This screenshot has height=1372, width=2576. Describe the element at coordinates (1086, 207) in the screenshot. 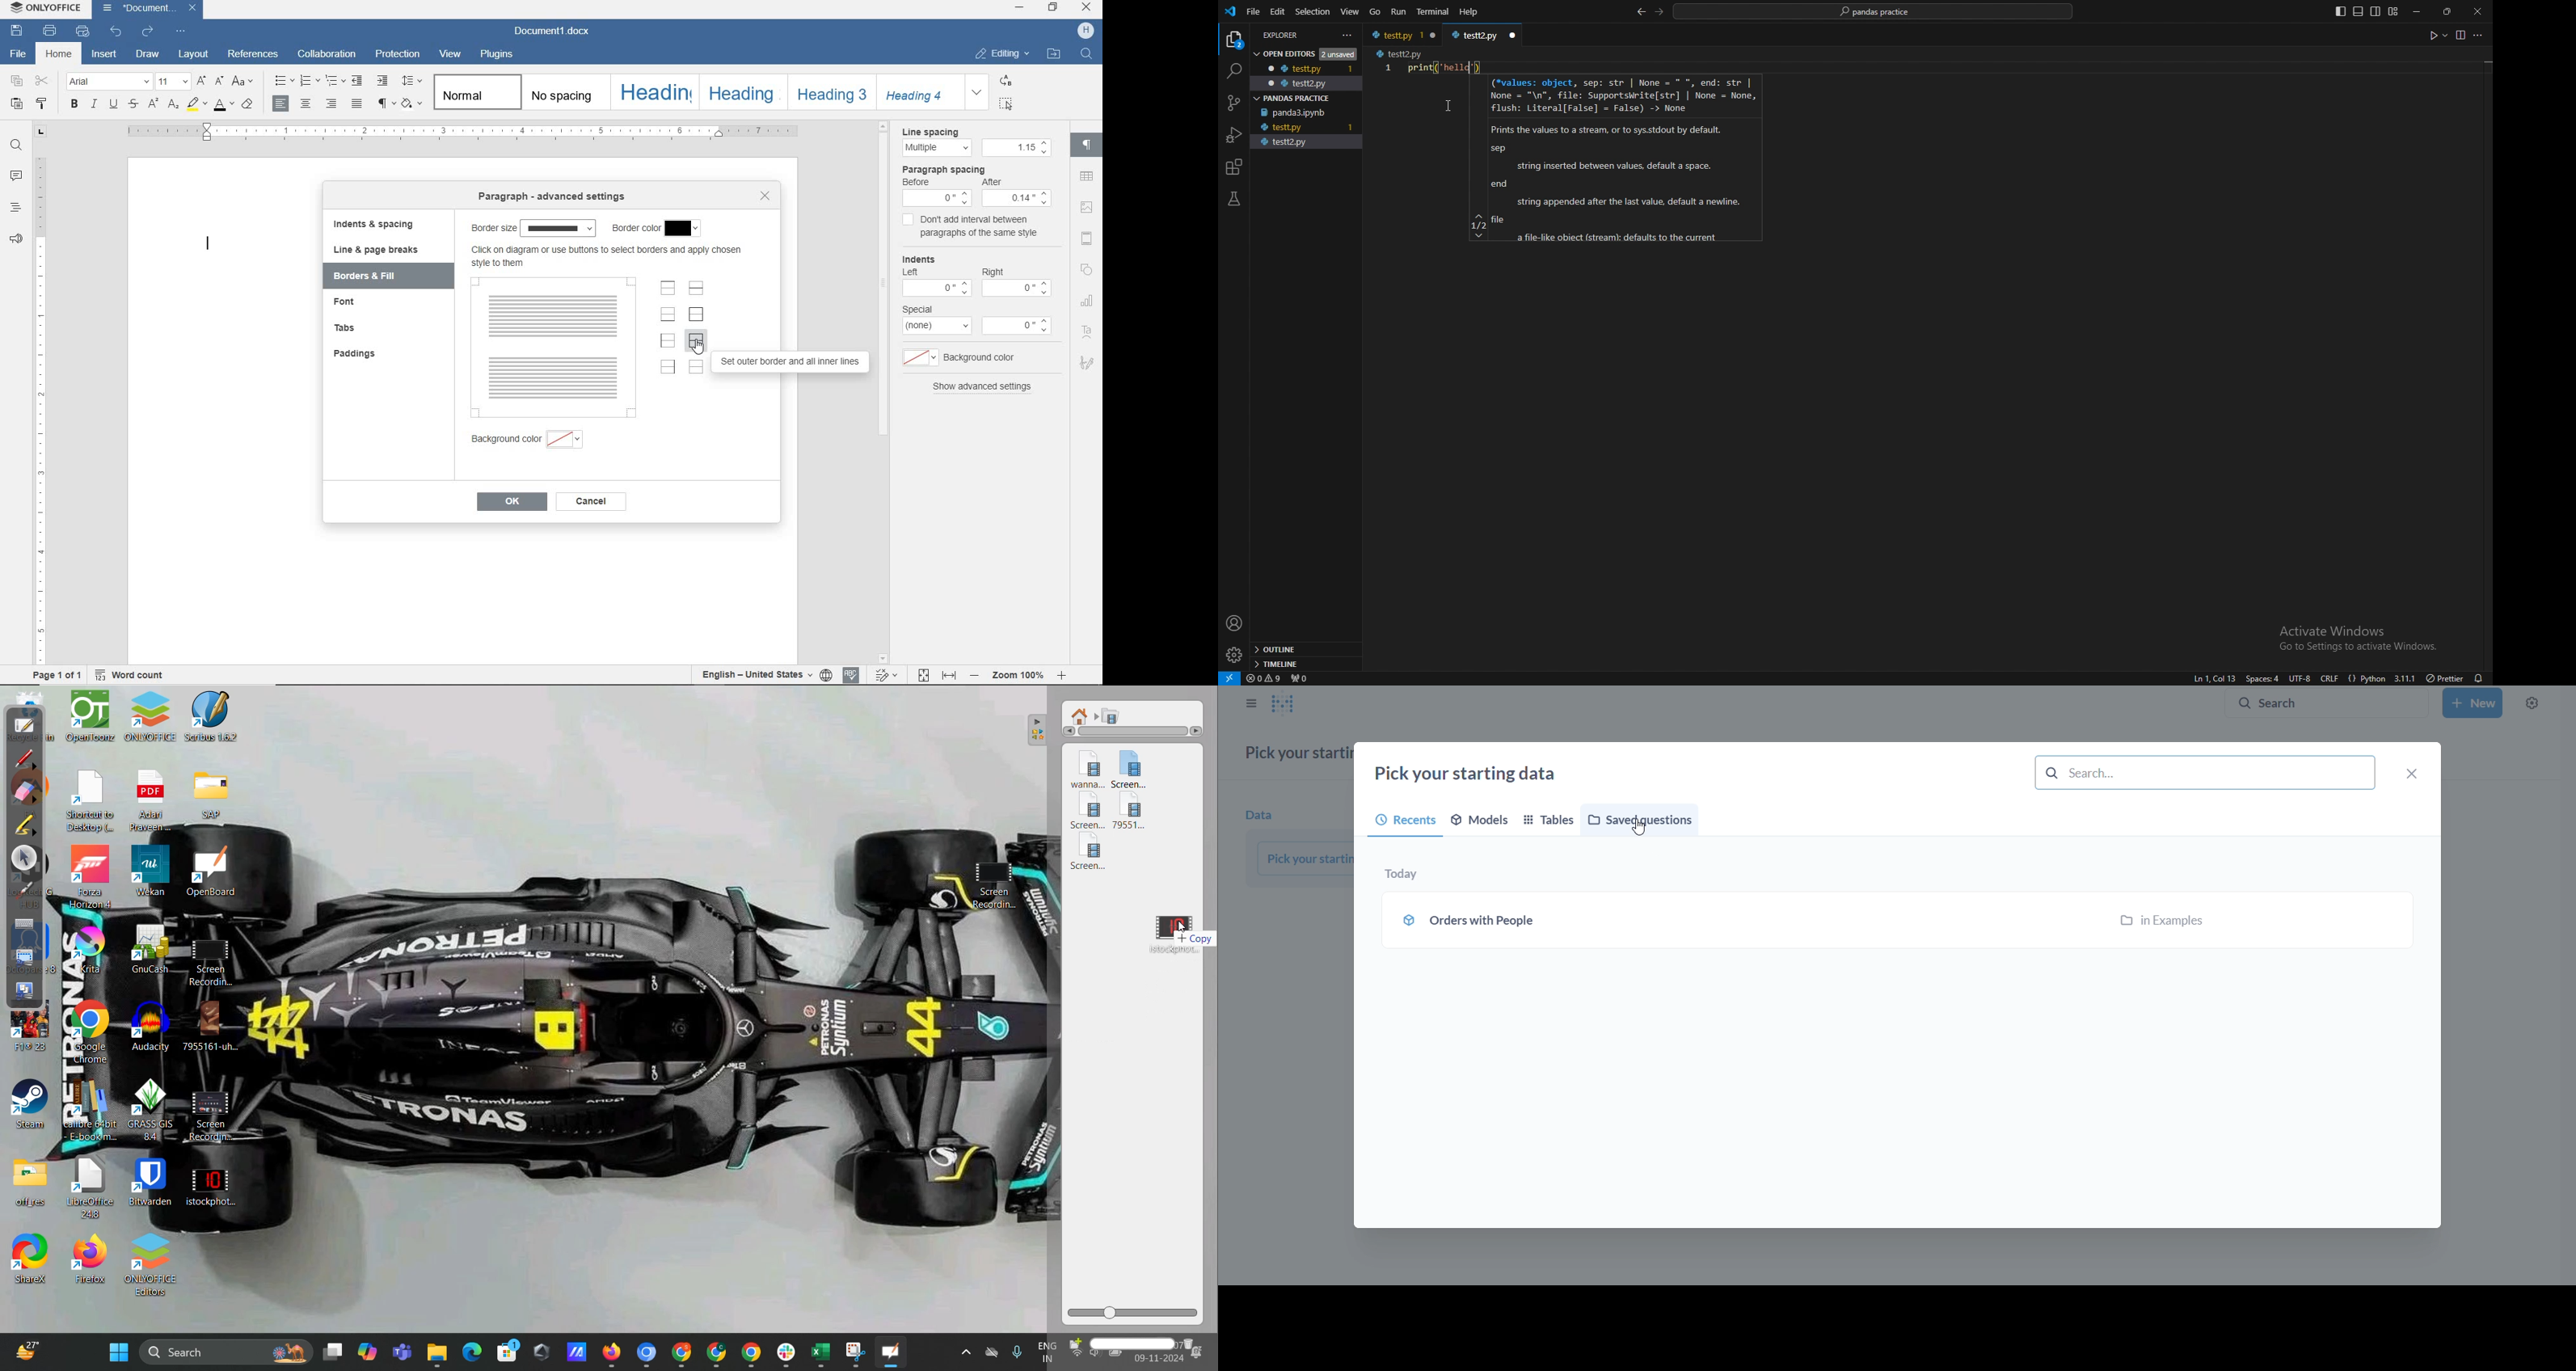

I see `image` at that location.